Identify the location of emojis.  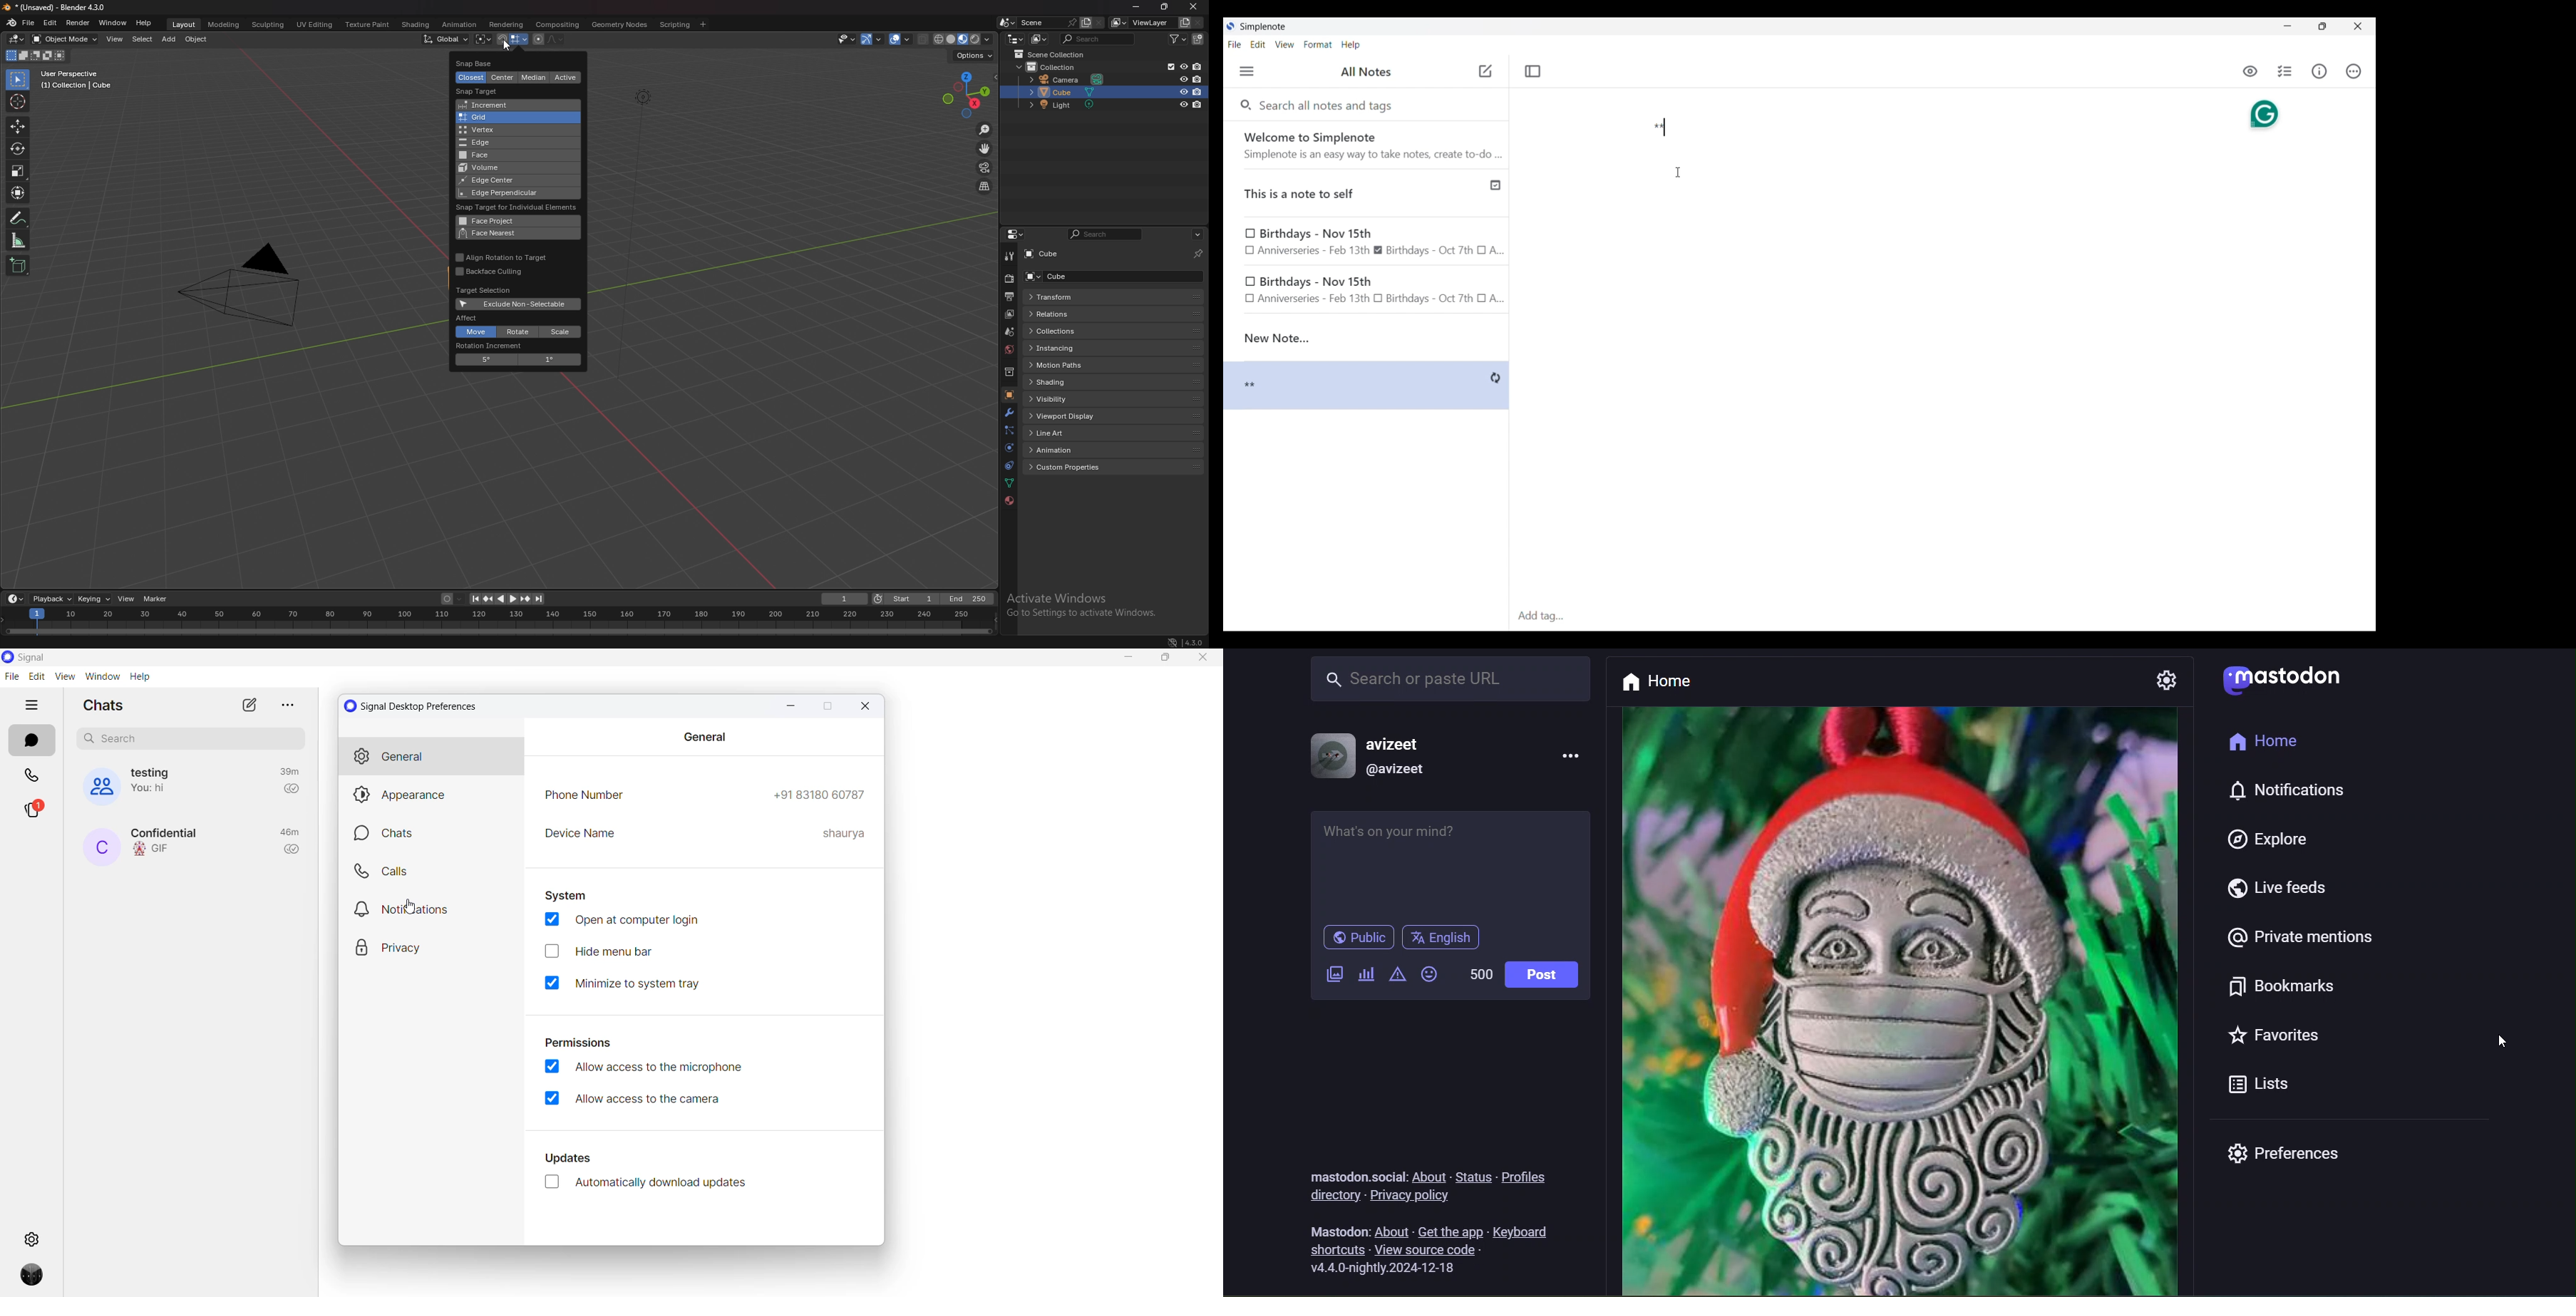
(1429, 973).